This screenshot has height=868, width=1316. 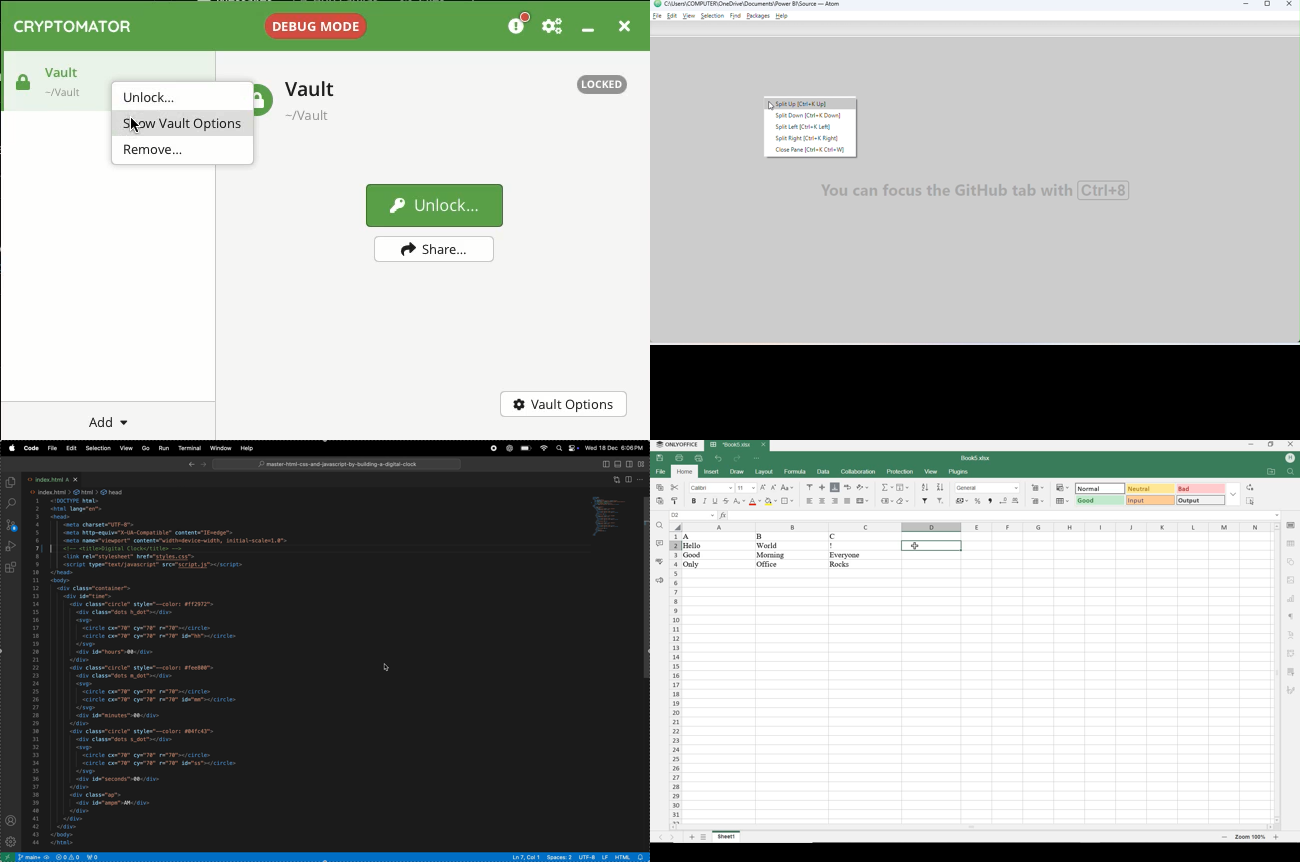 I want to click on terminal, so click(x=189, y=448).